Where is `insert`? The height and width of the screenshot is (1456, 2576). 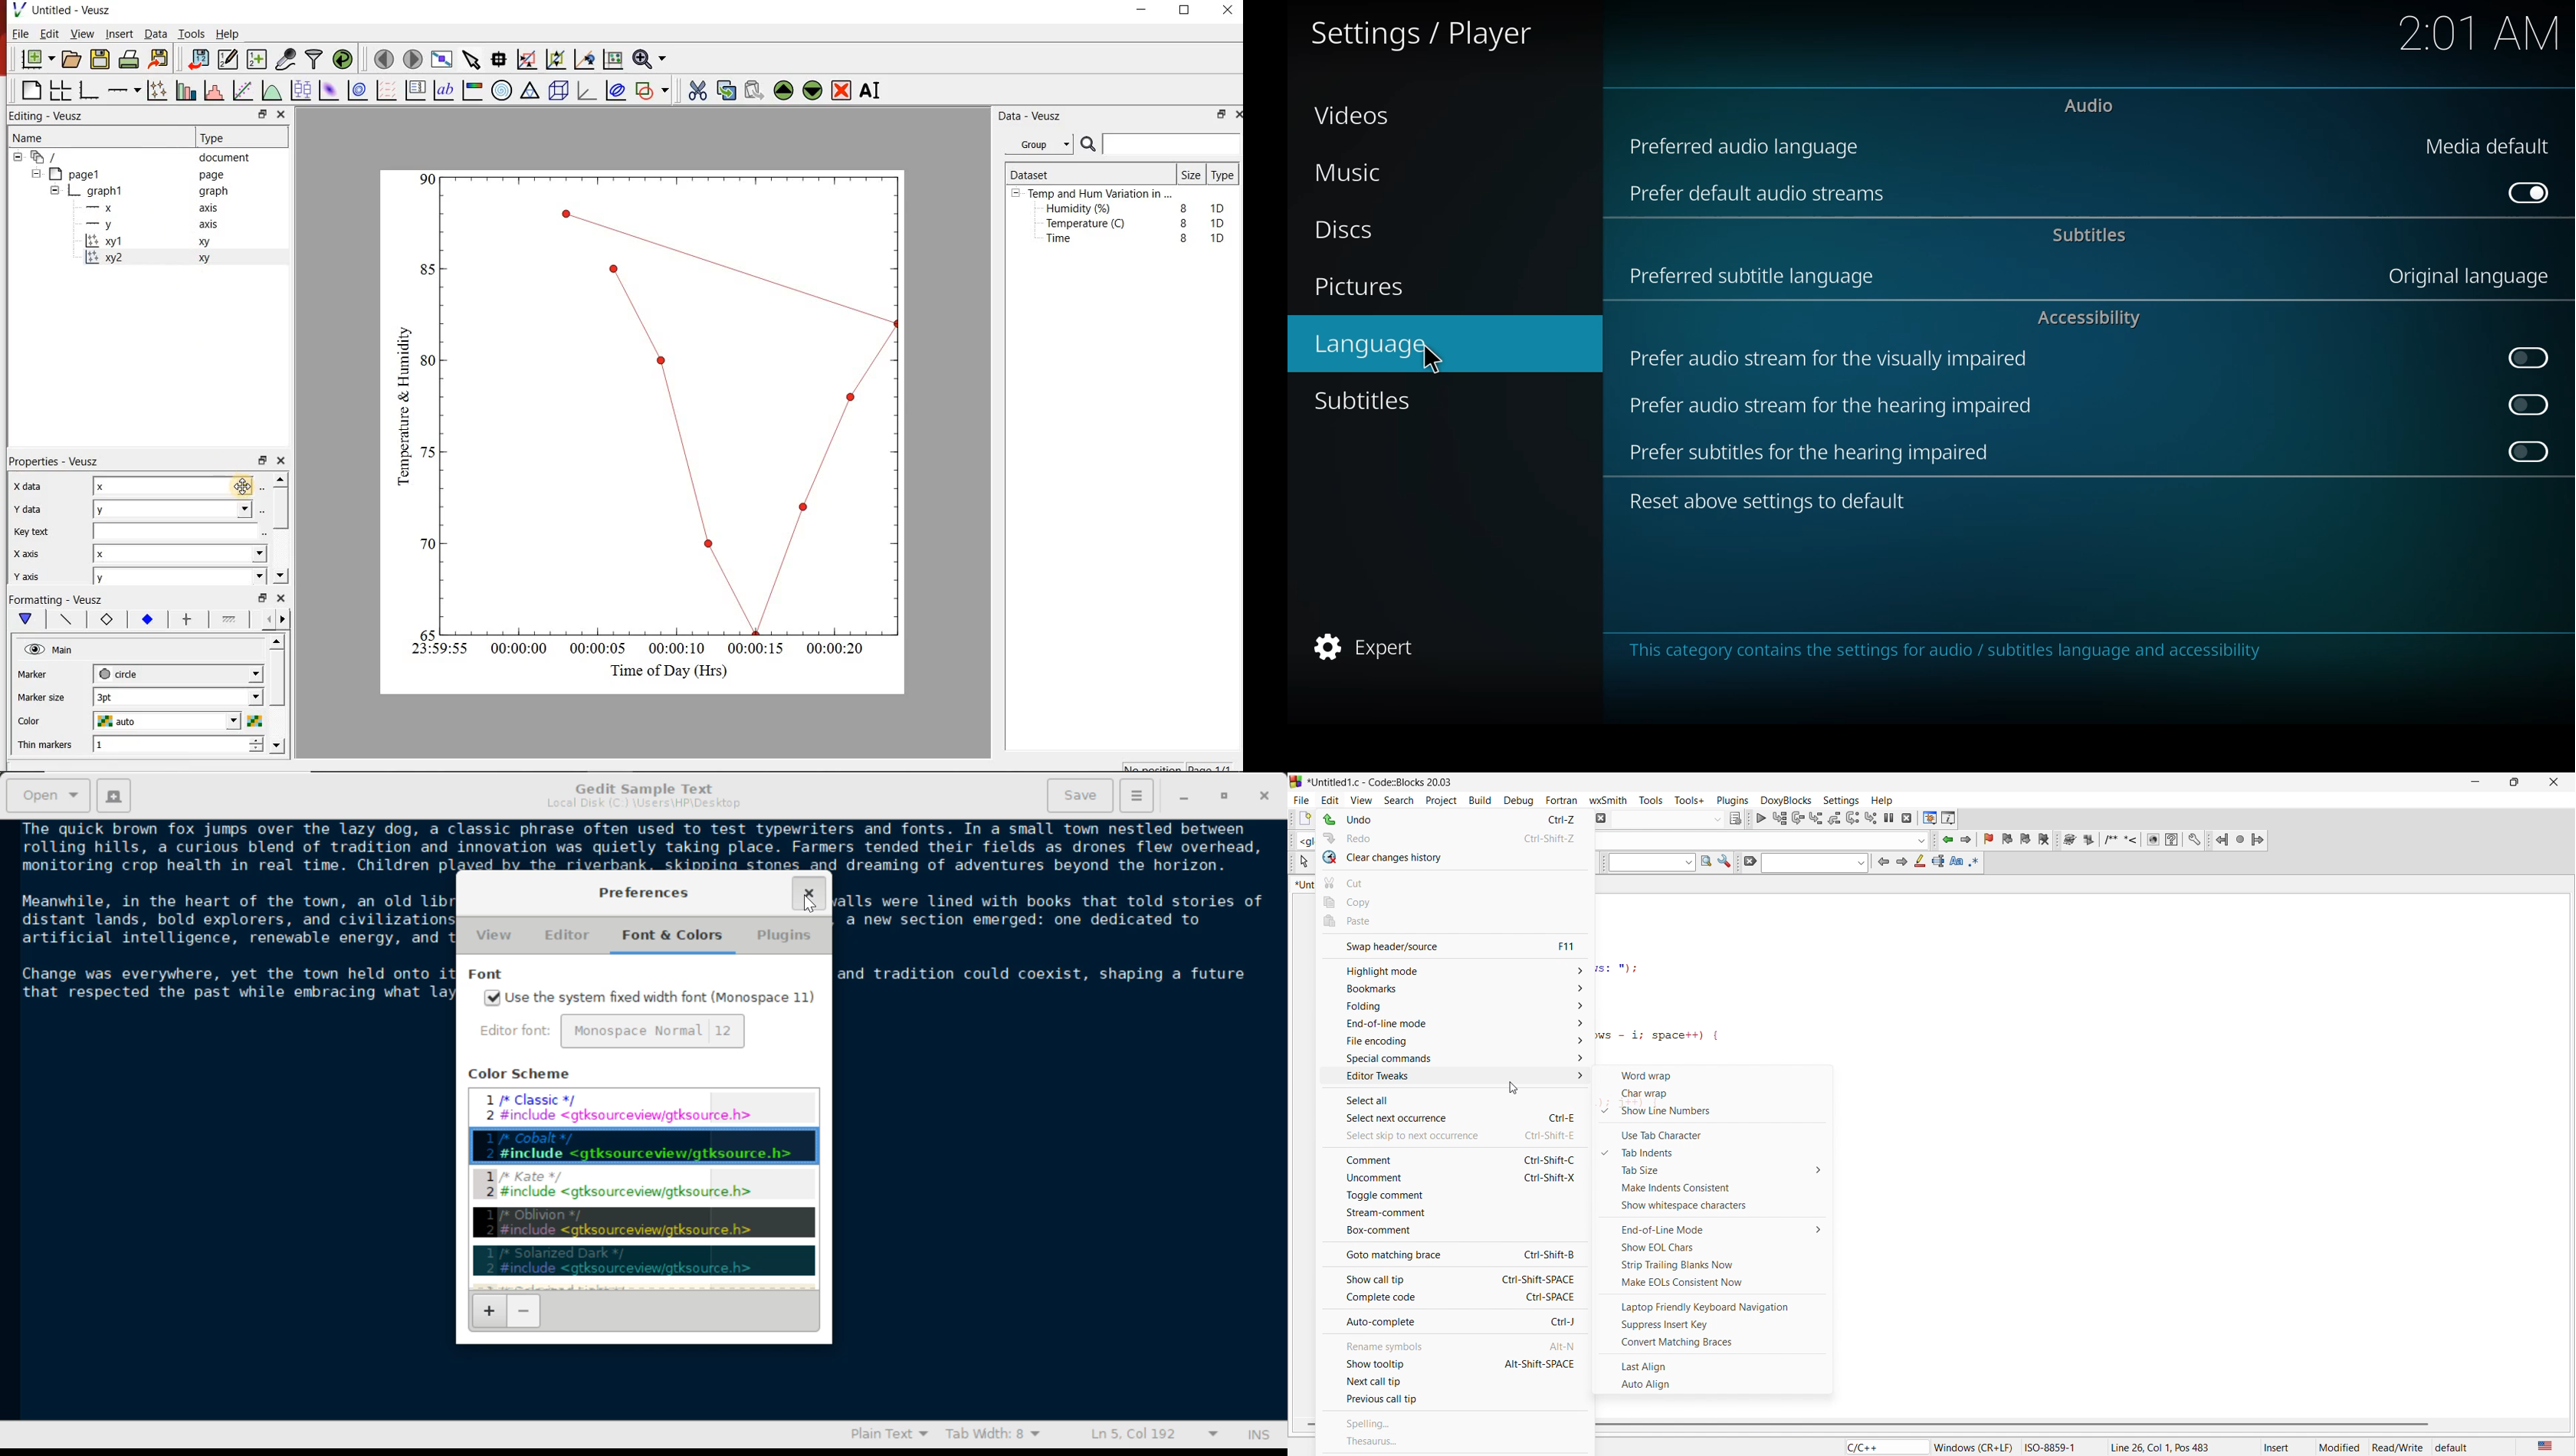
insert is located at coordinates (2281, 1446).